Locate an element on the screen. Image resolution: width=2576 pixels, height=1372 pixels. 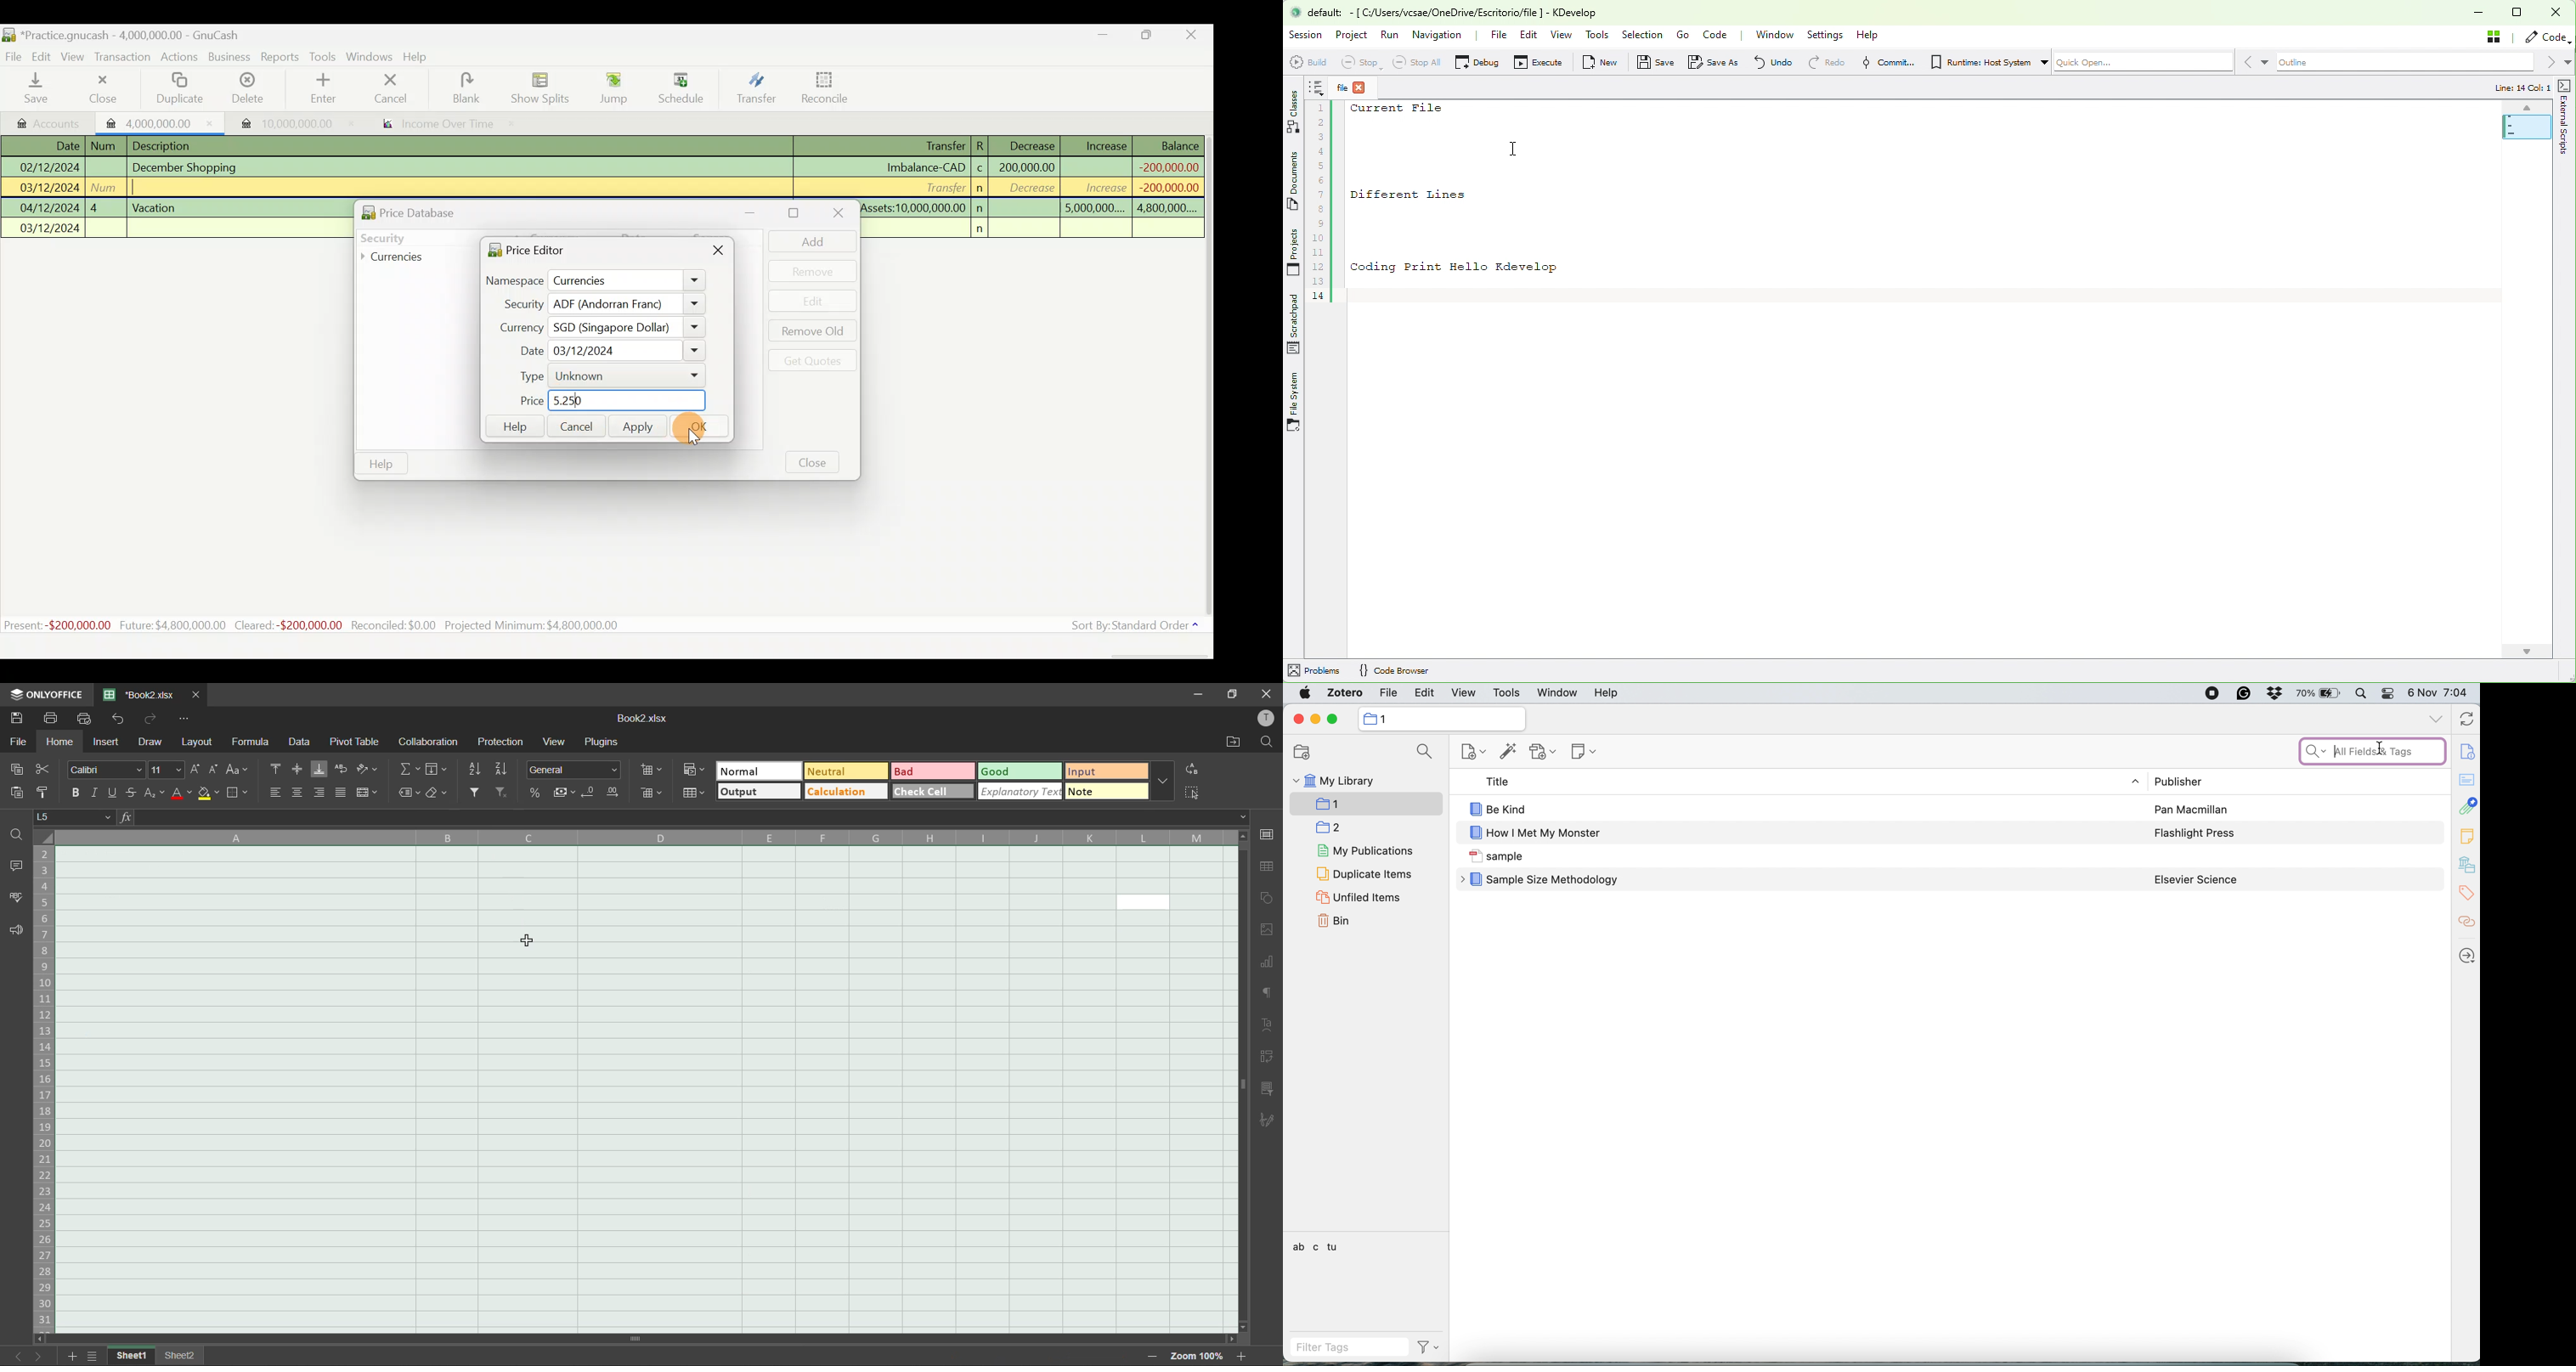
Imbalance-CAD is located at coordinates (925, 167).